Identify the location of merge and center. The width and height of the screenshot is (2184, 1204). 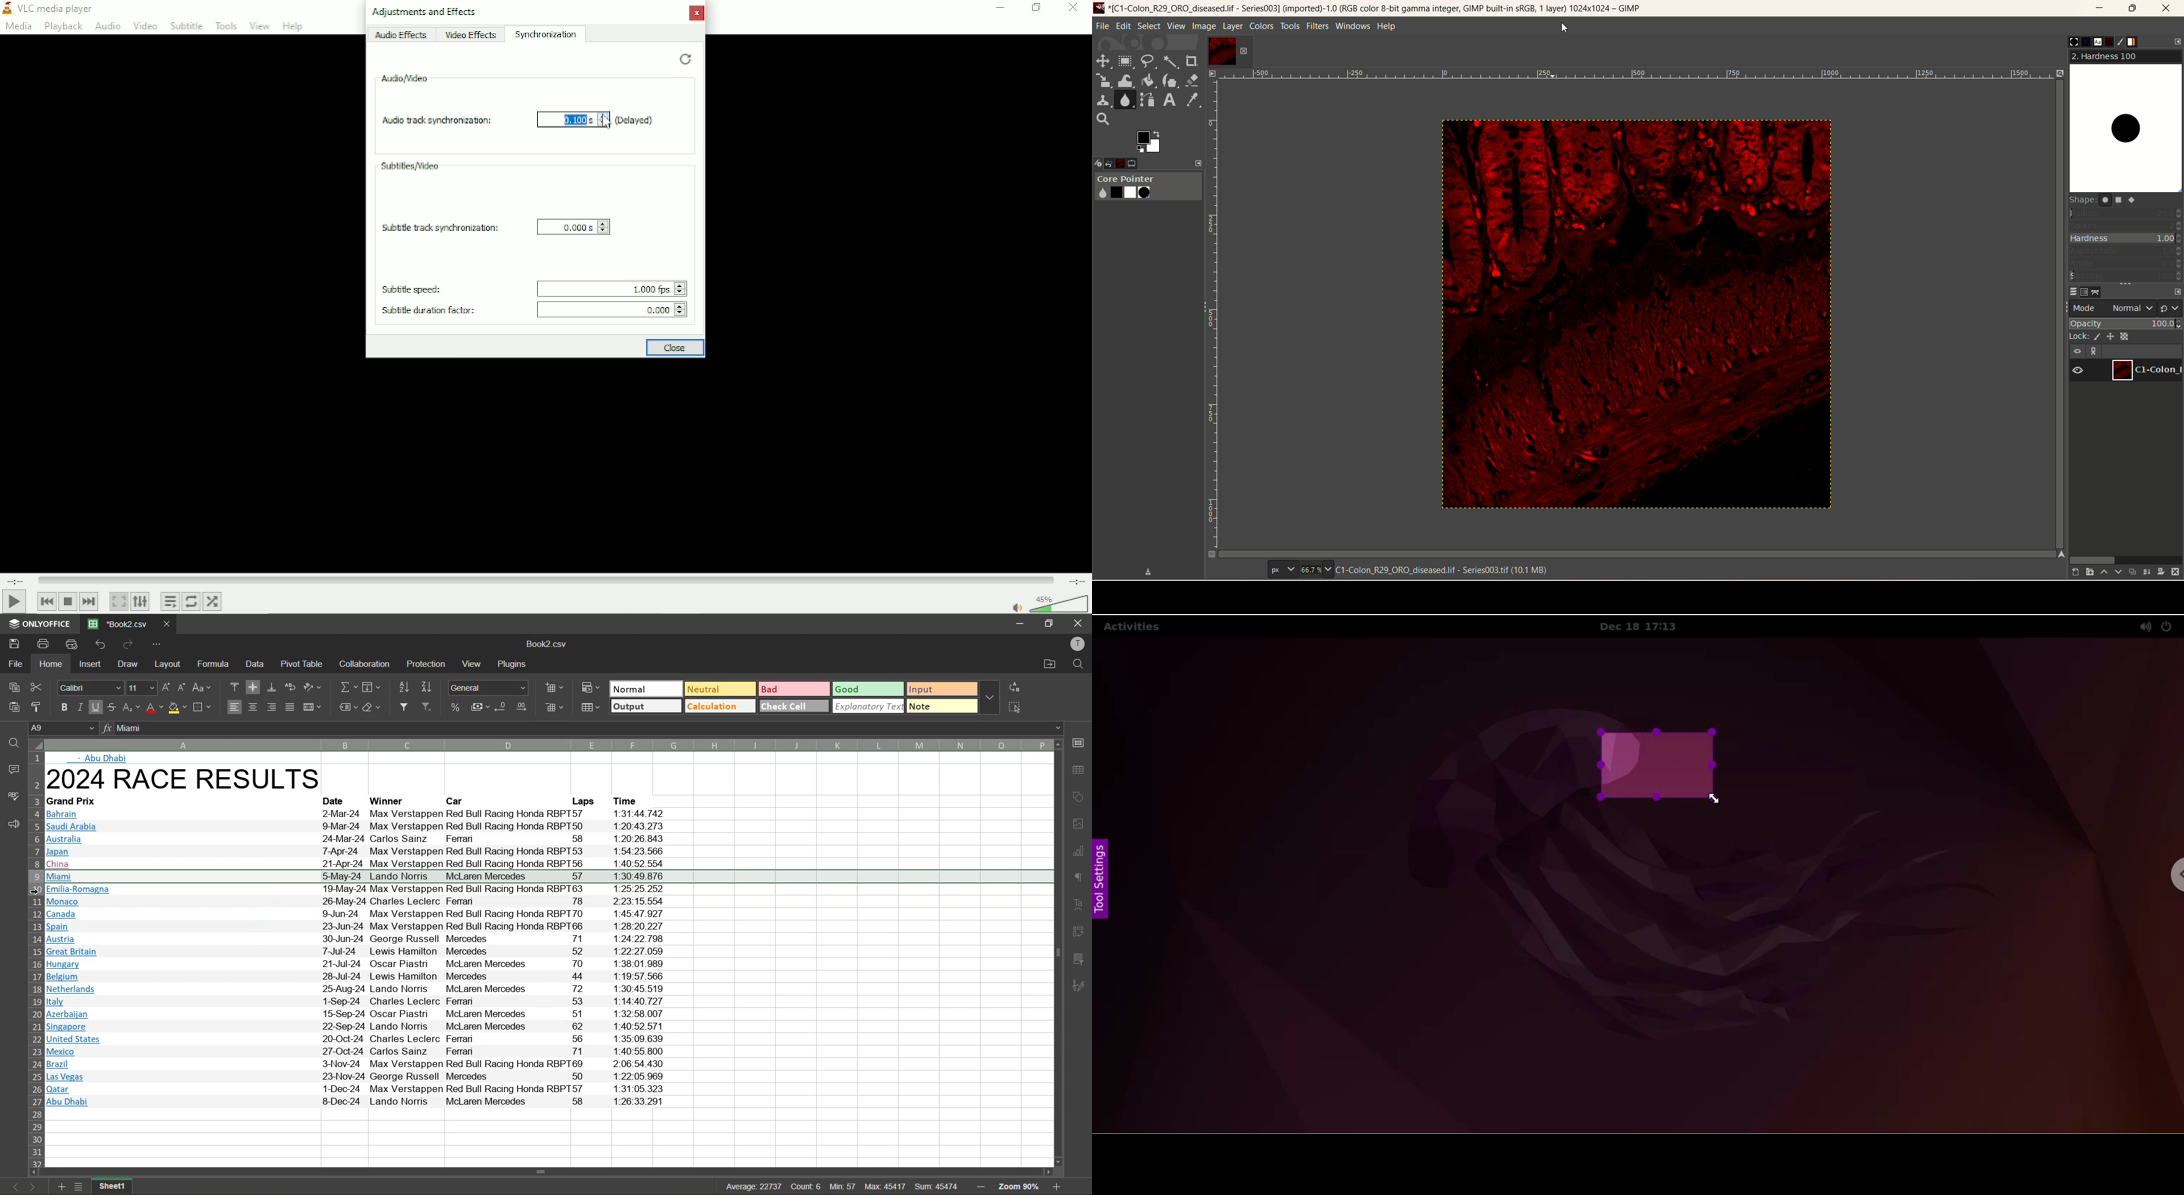
(313, 707).